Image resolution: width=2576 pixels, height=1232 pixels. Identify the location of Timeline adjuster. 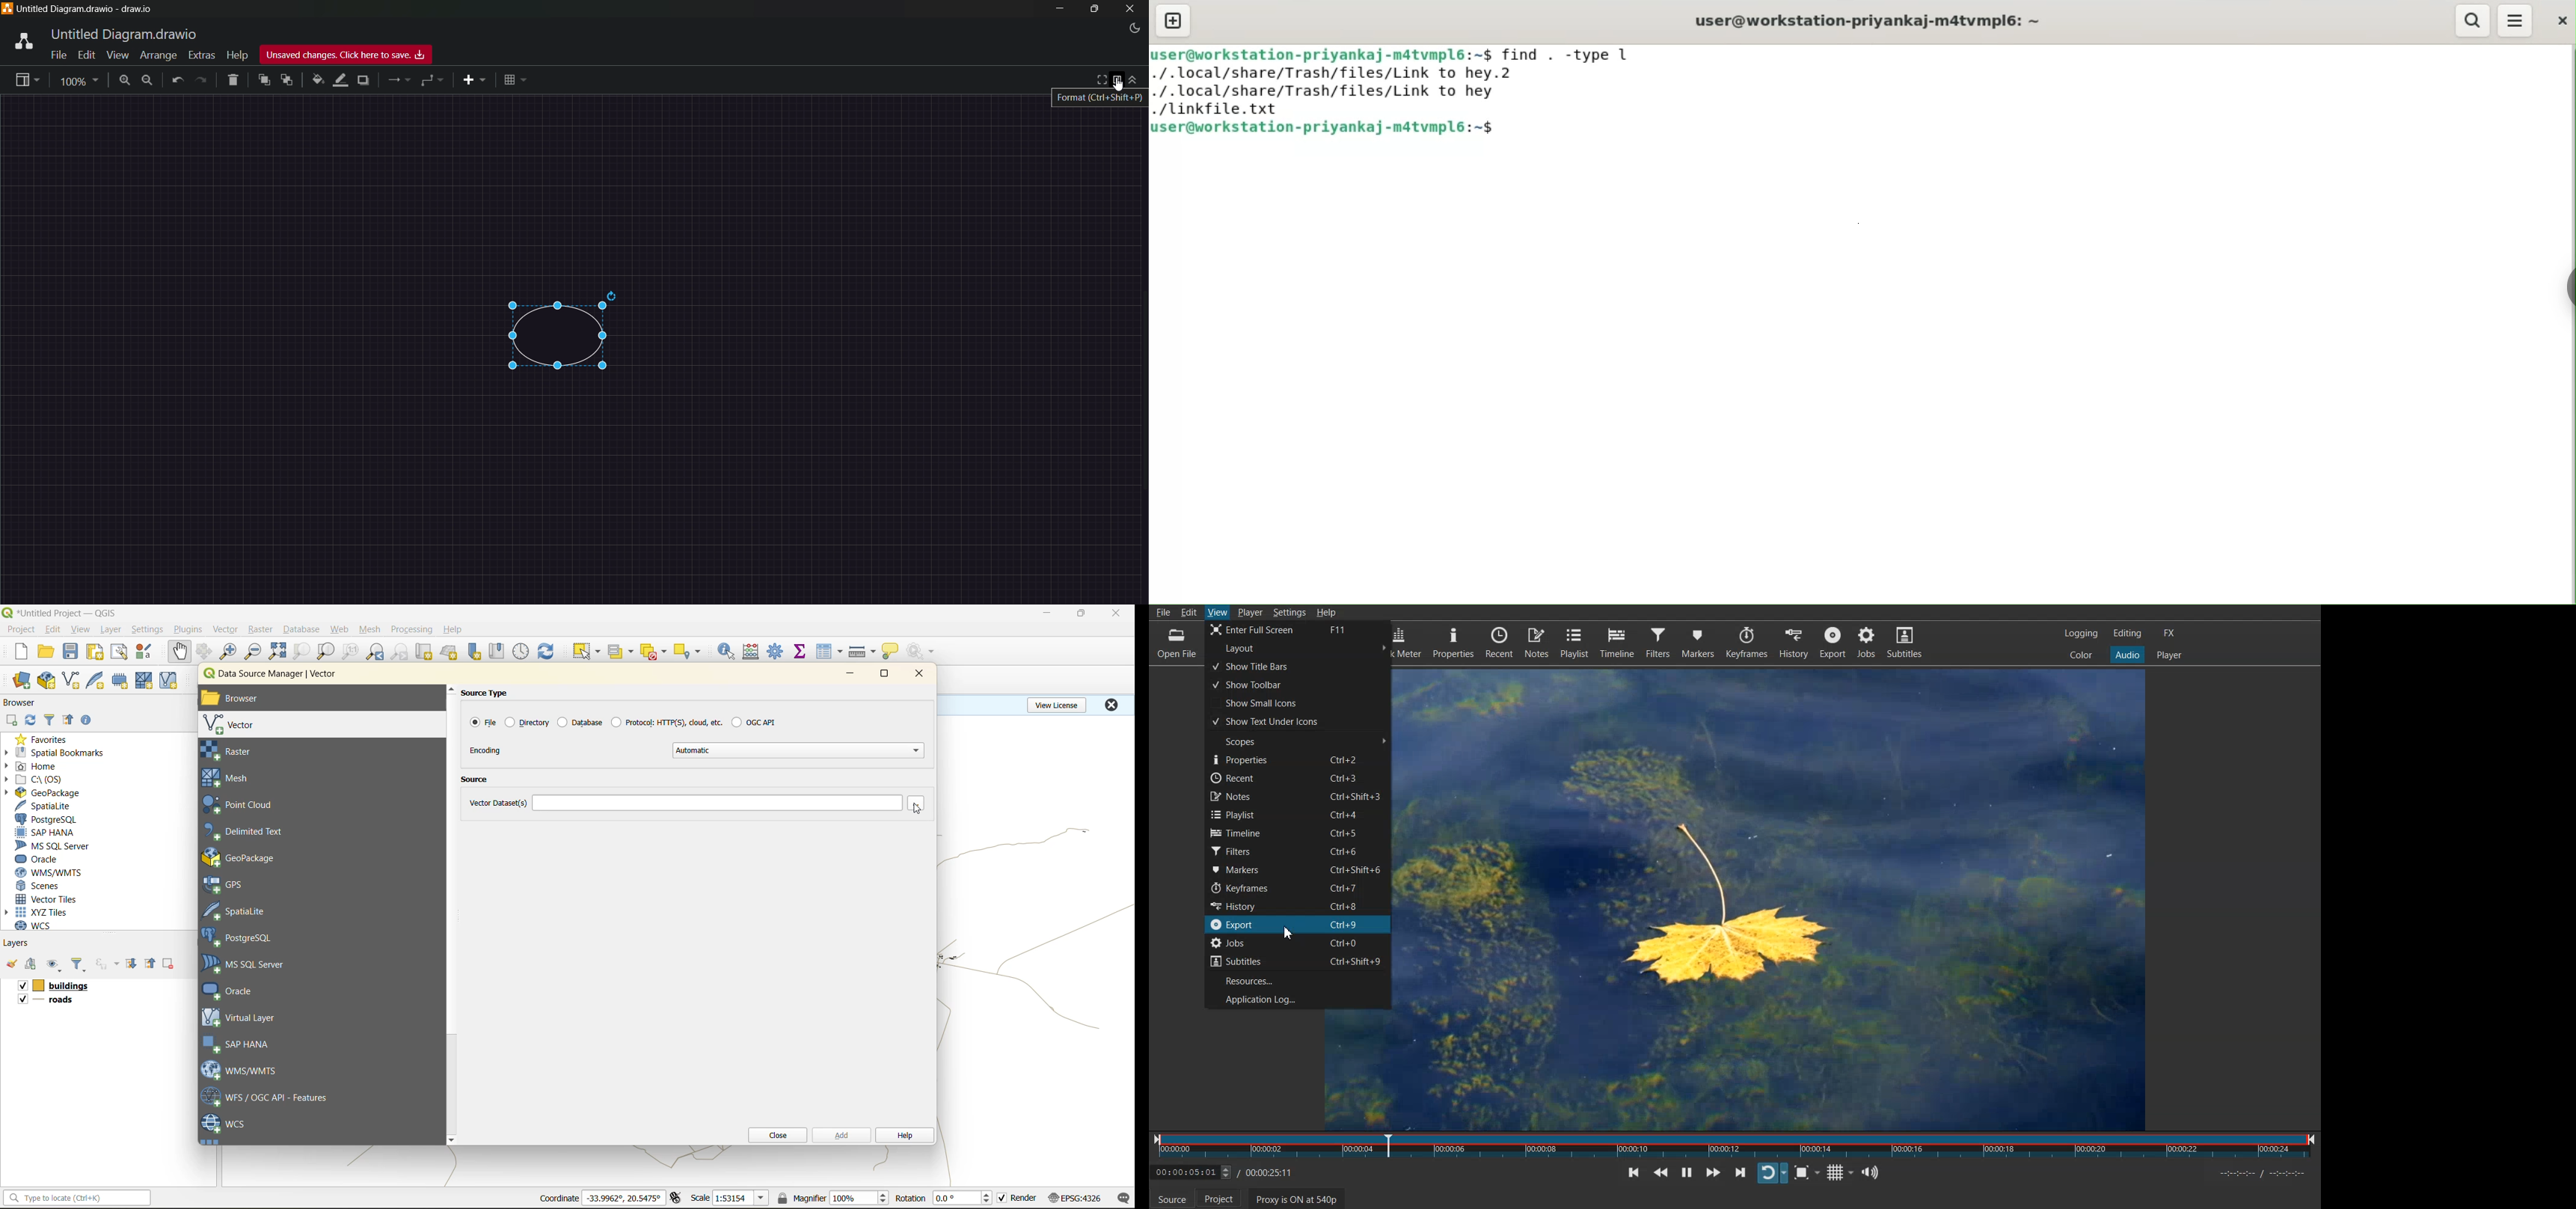
(1225, 1174).